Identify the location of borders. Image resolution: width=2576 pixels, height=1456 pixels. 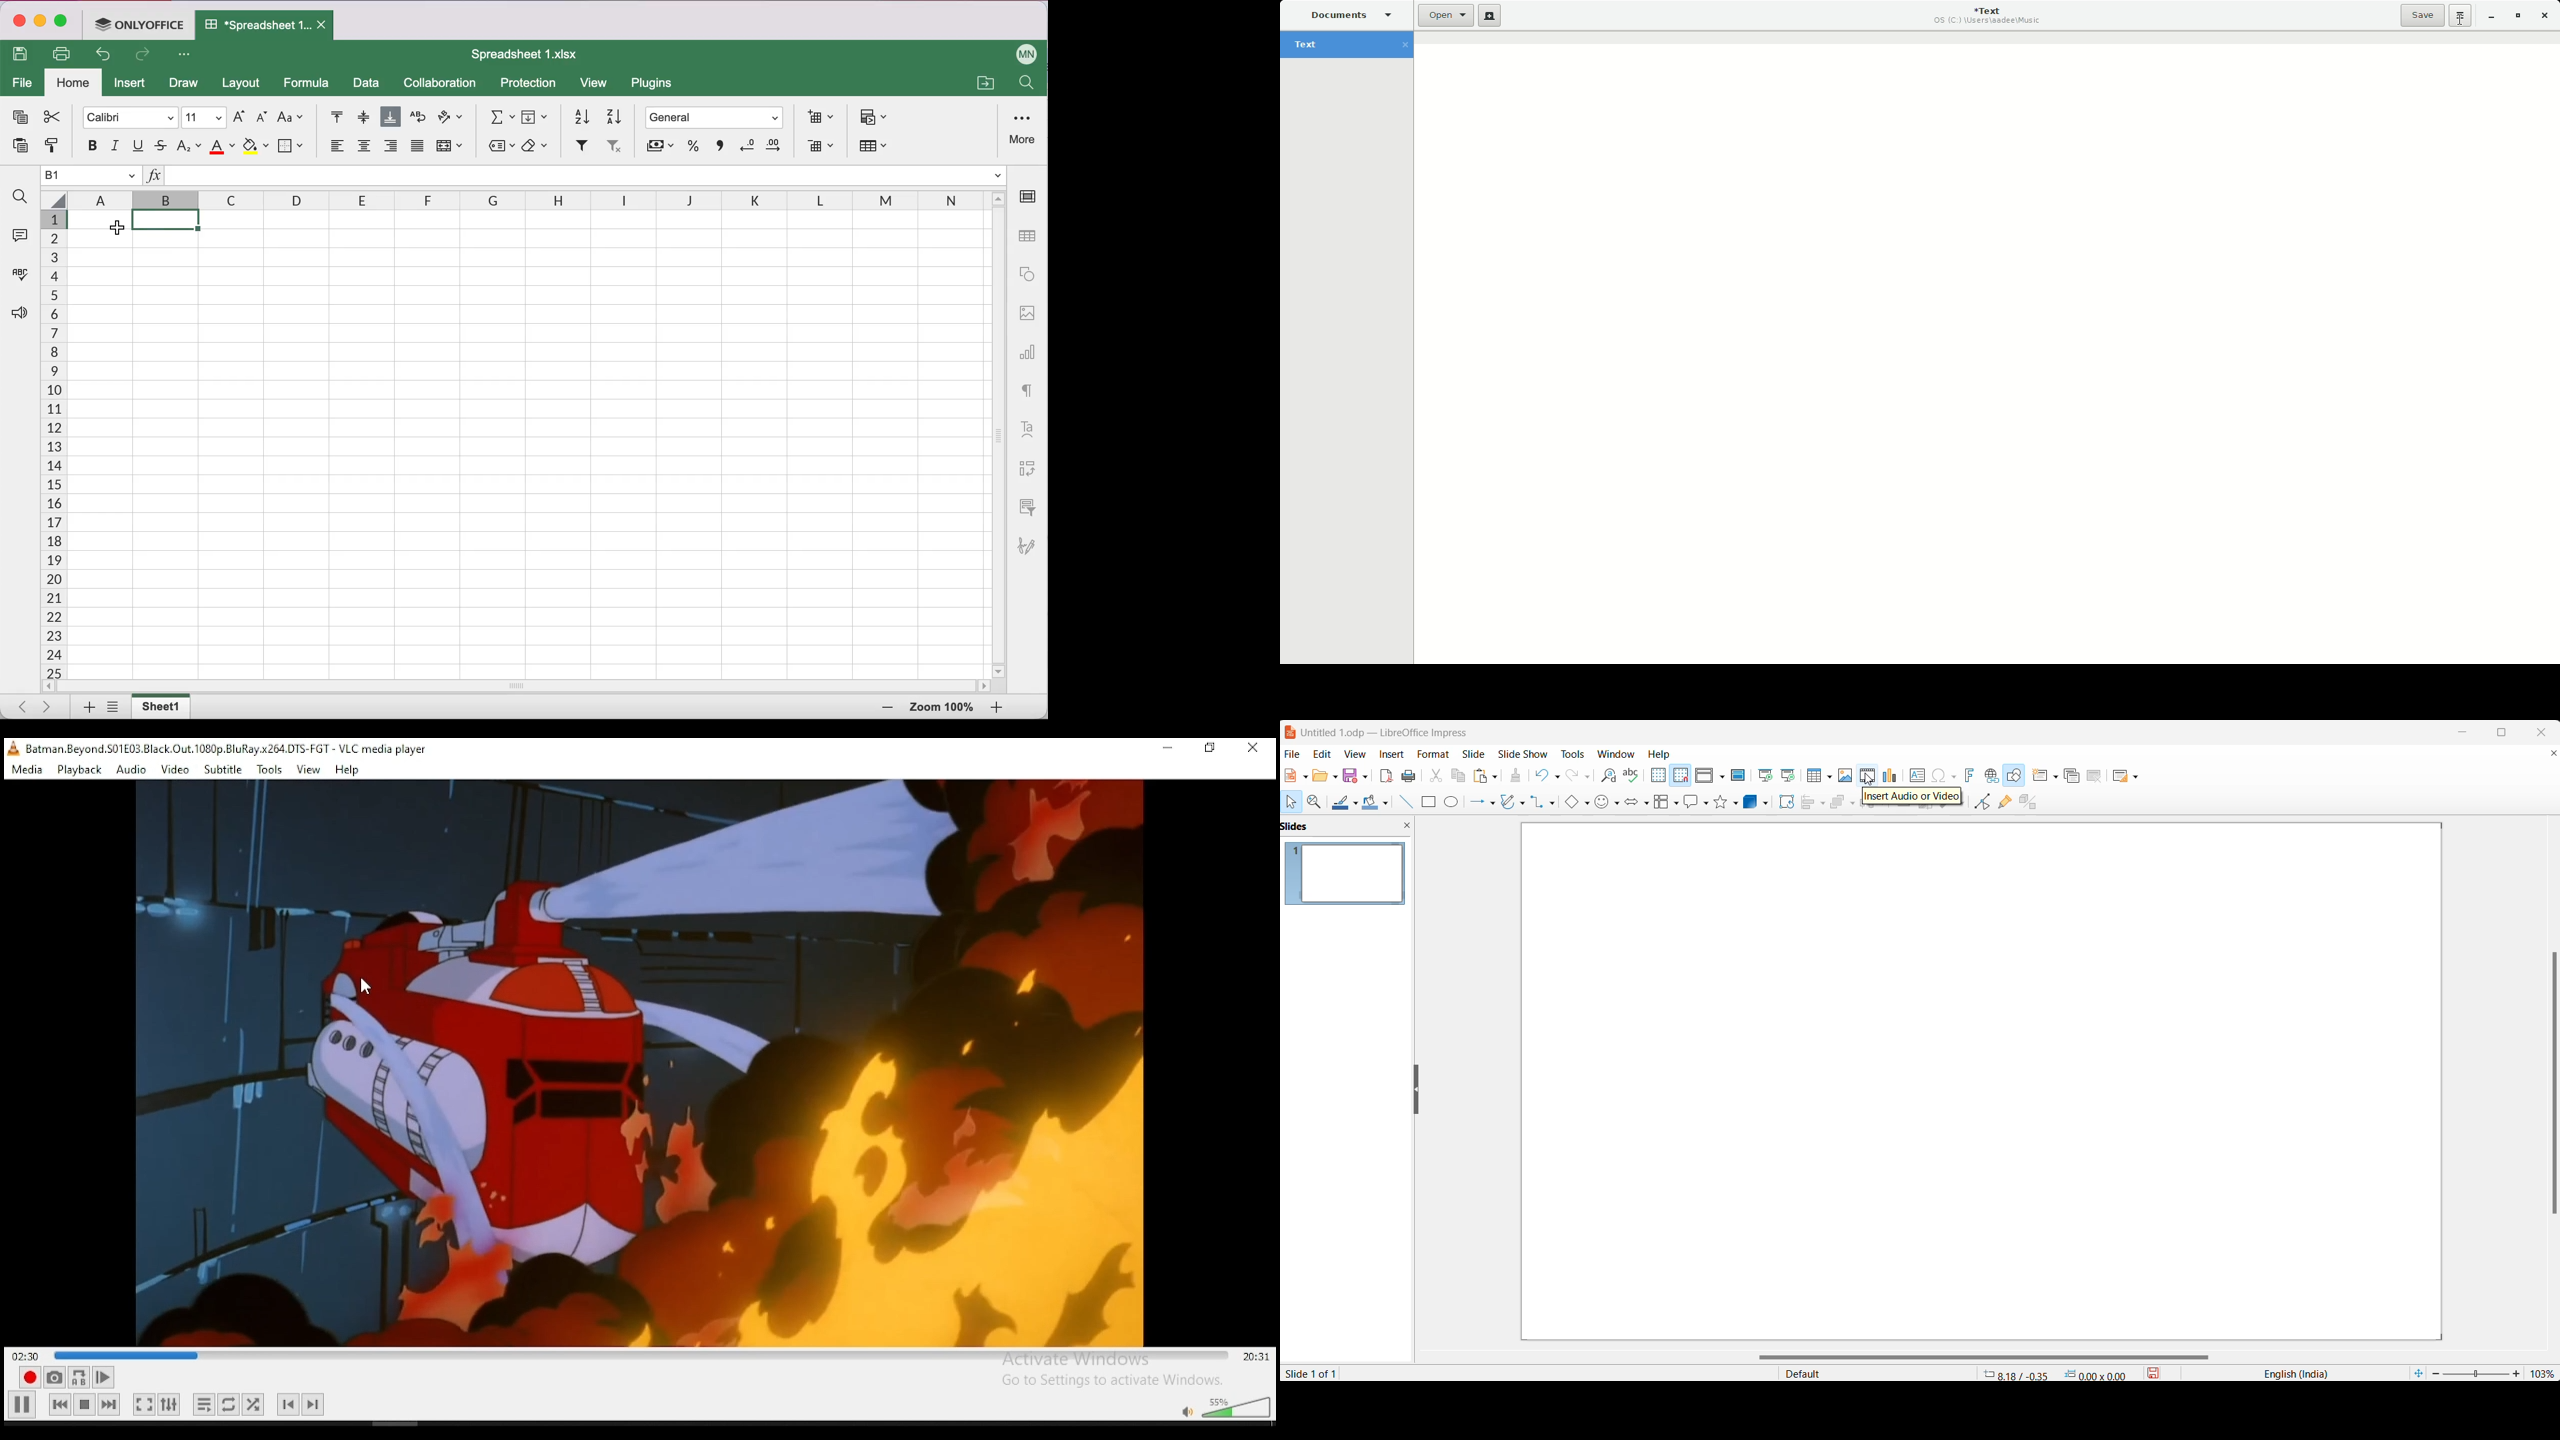
(292, 145).